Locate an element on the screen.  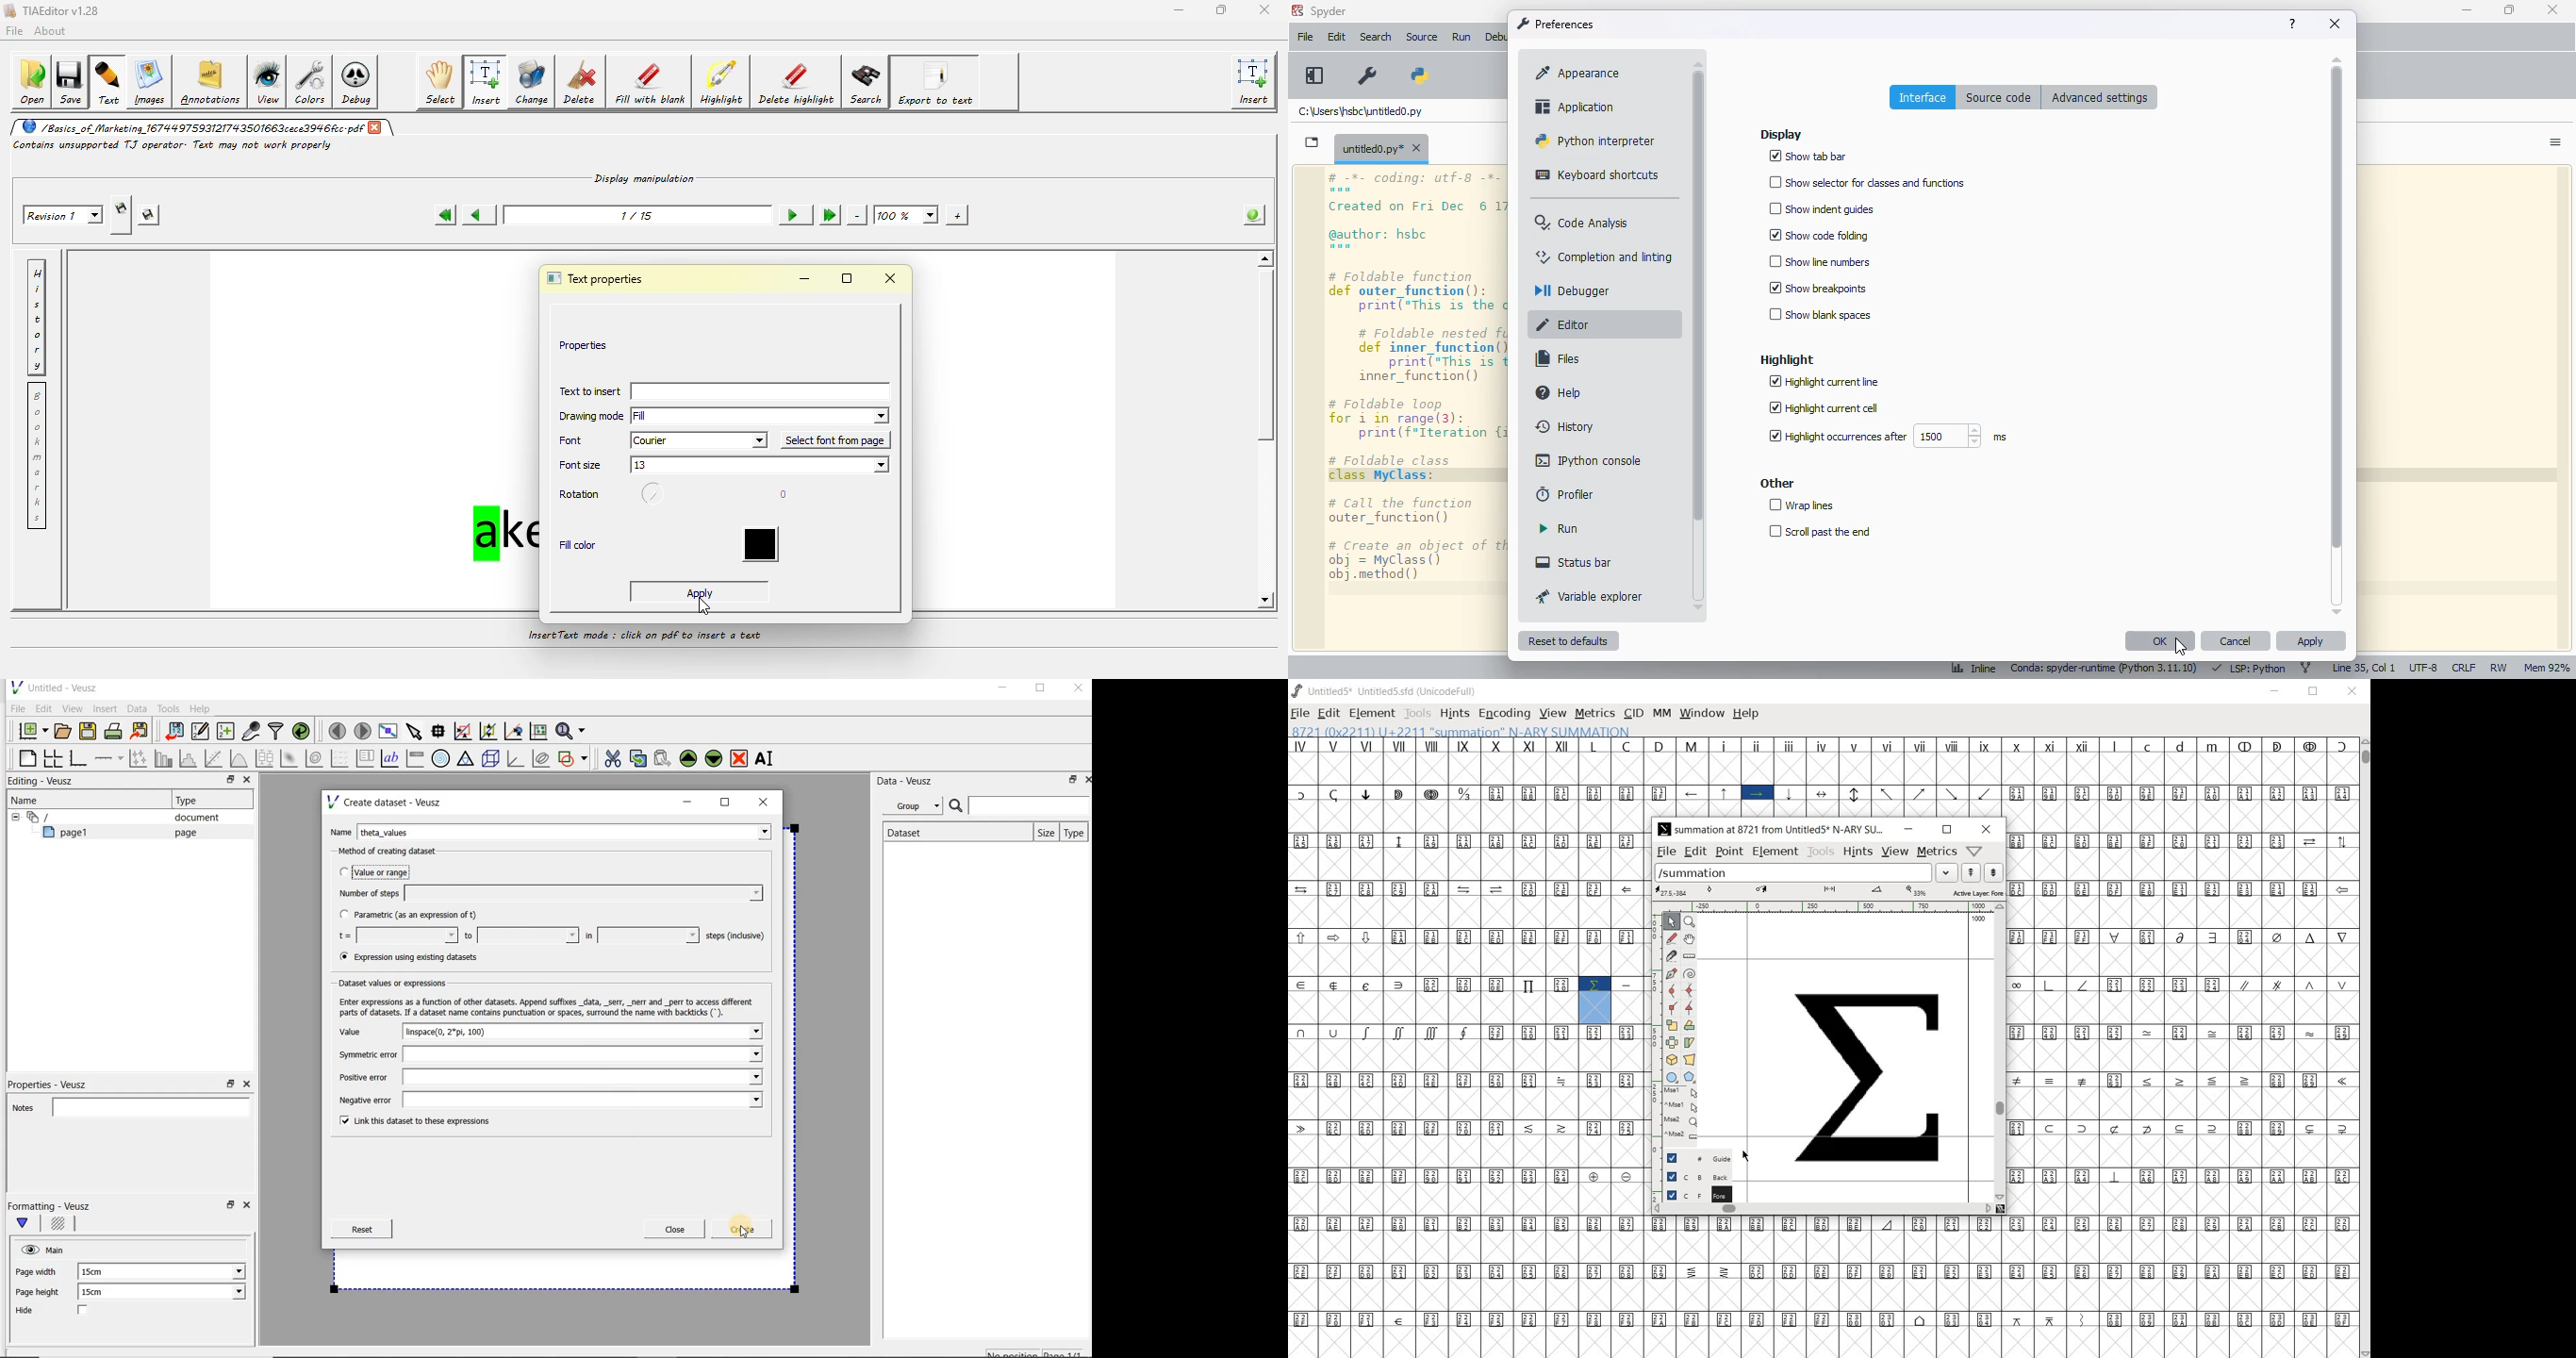
cancel is located at coordinates (2237, 640).